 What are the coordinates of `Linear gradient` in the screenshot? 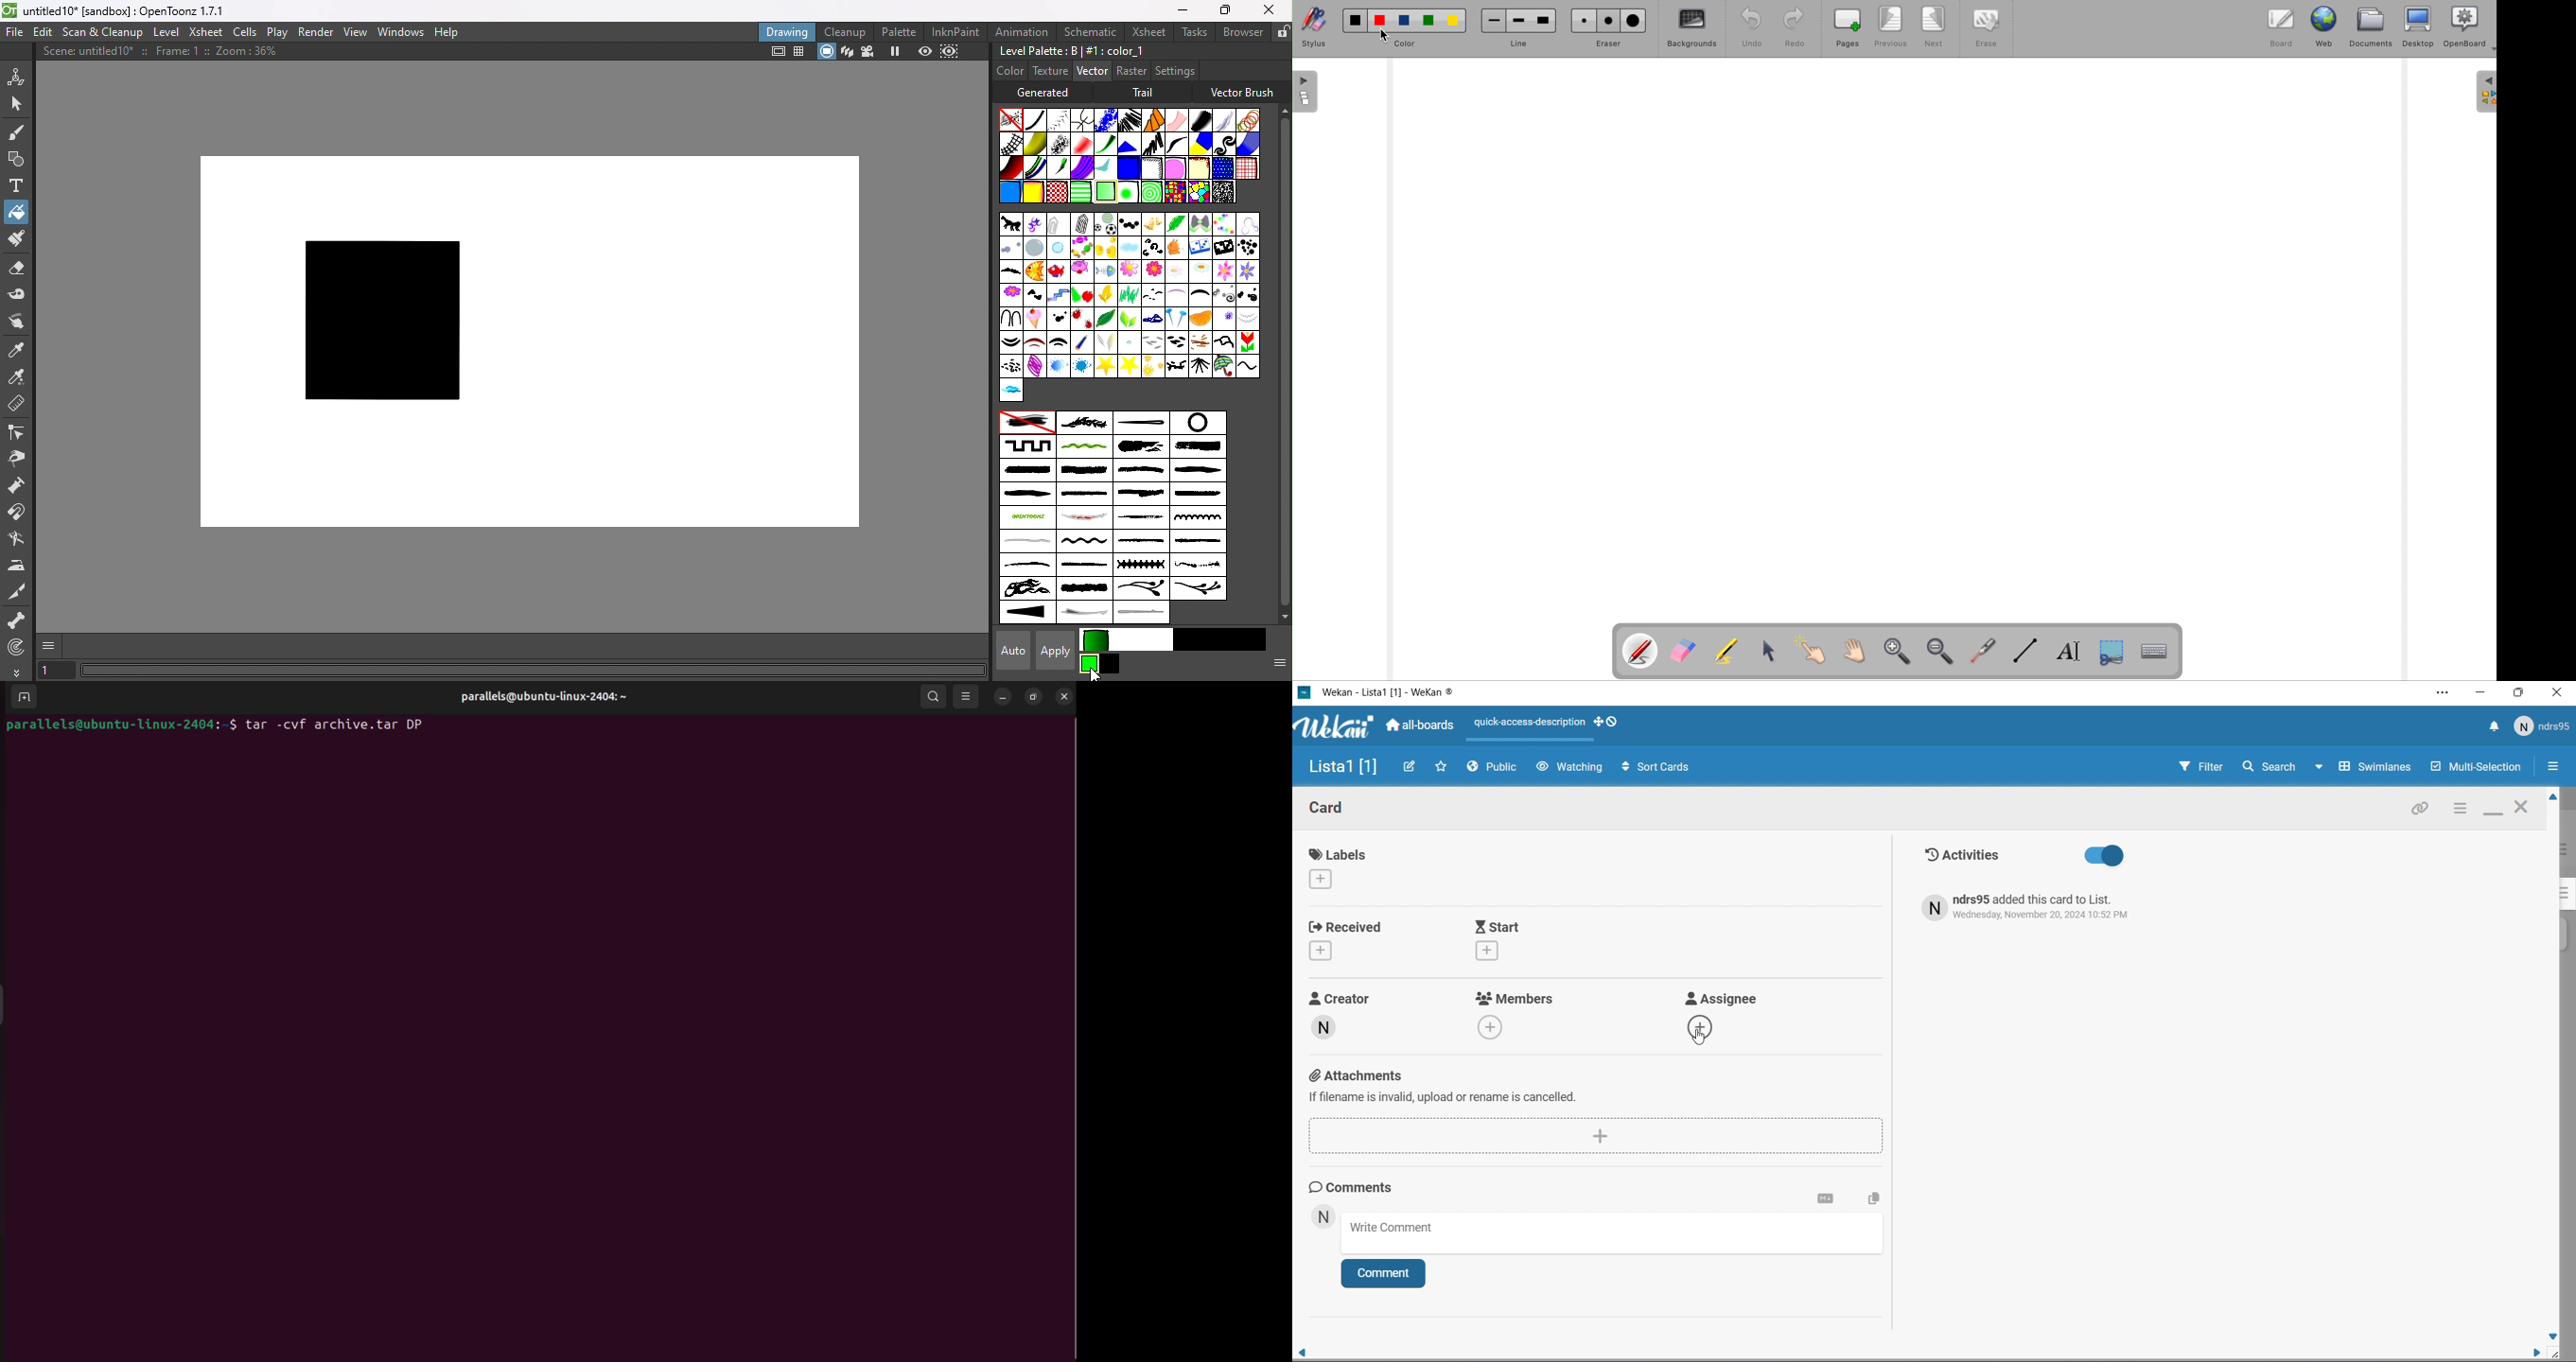 It's located at (1104, 190).